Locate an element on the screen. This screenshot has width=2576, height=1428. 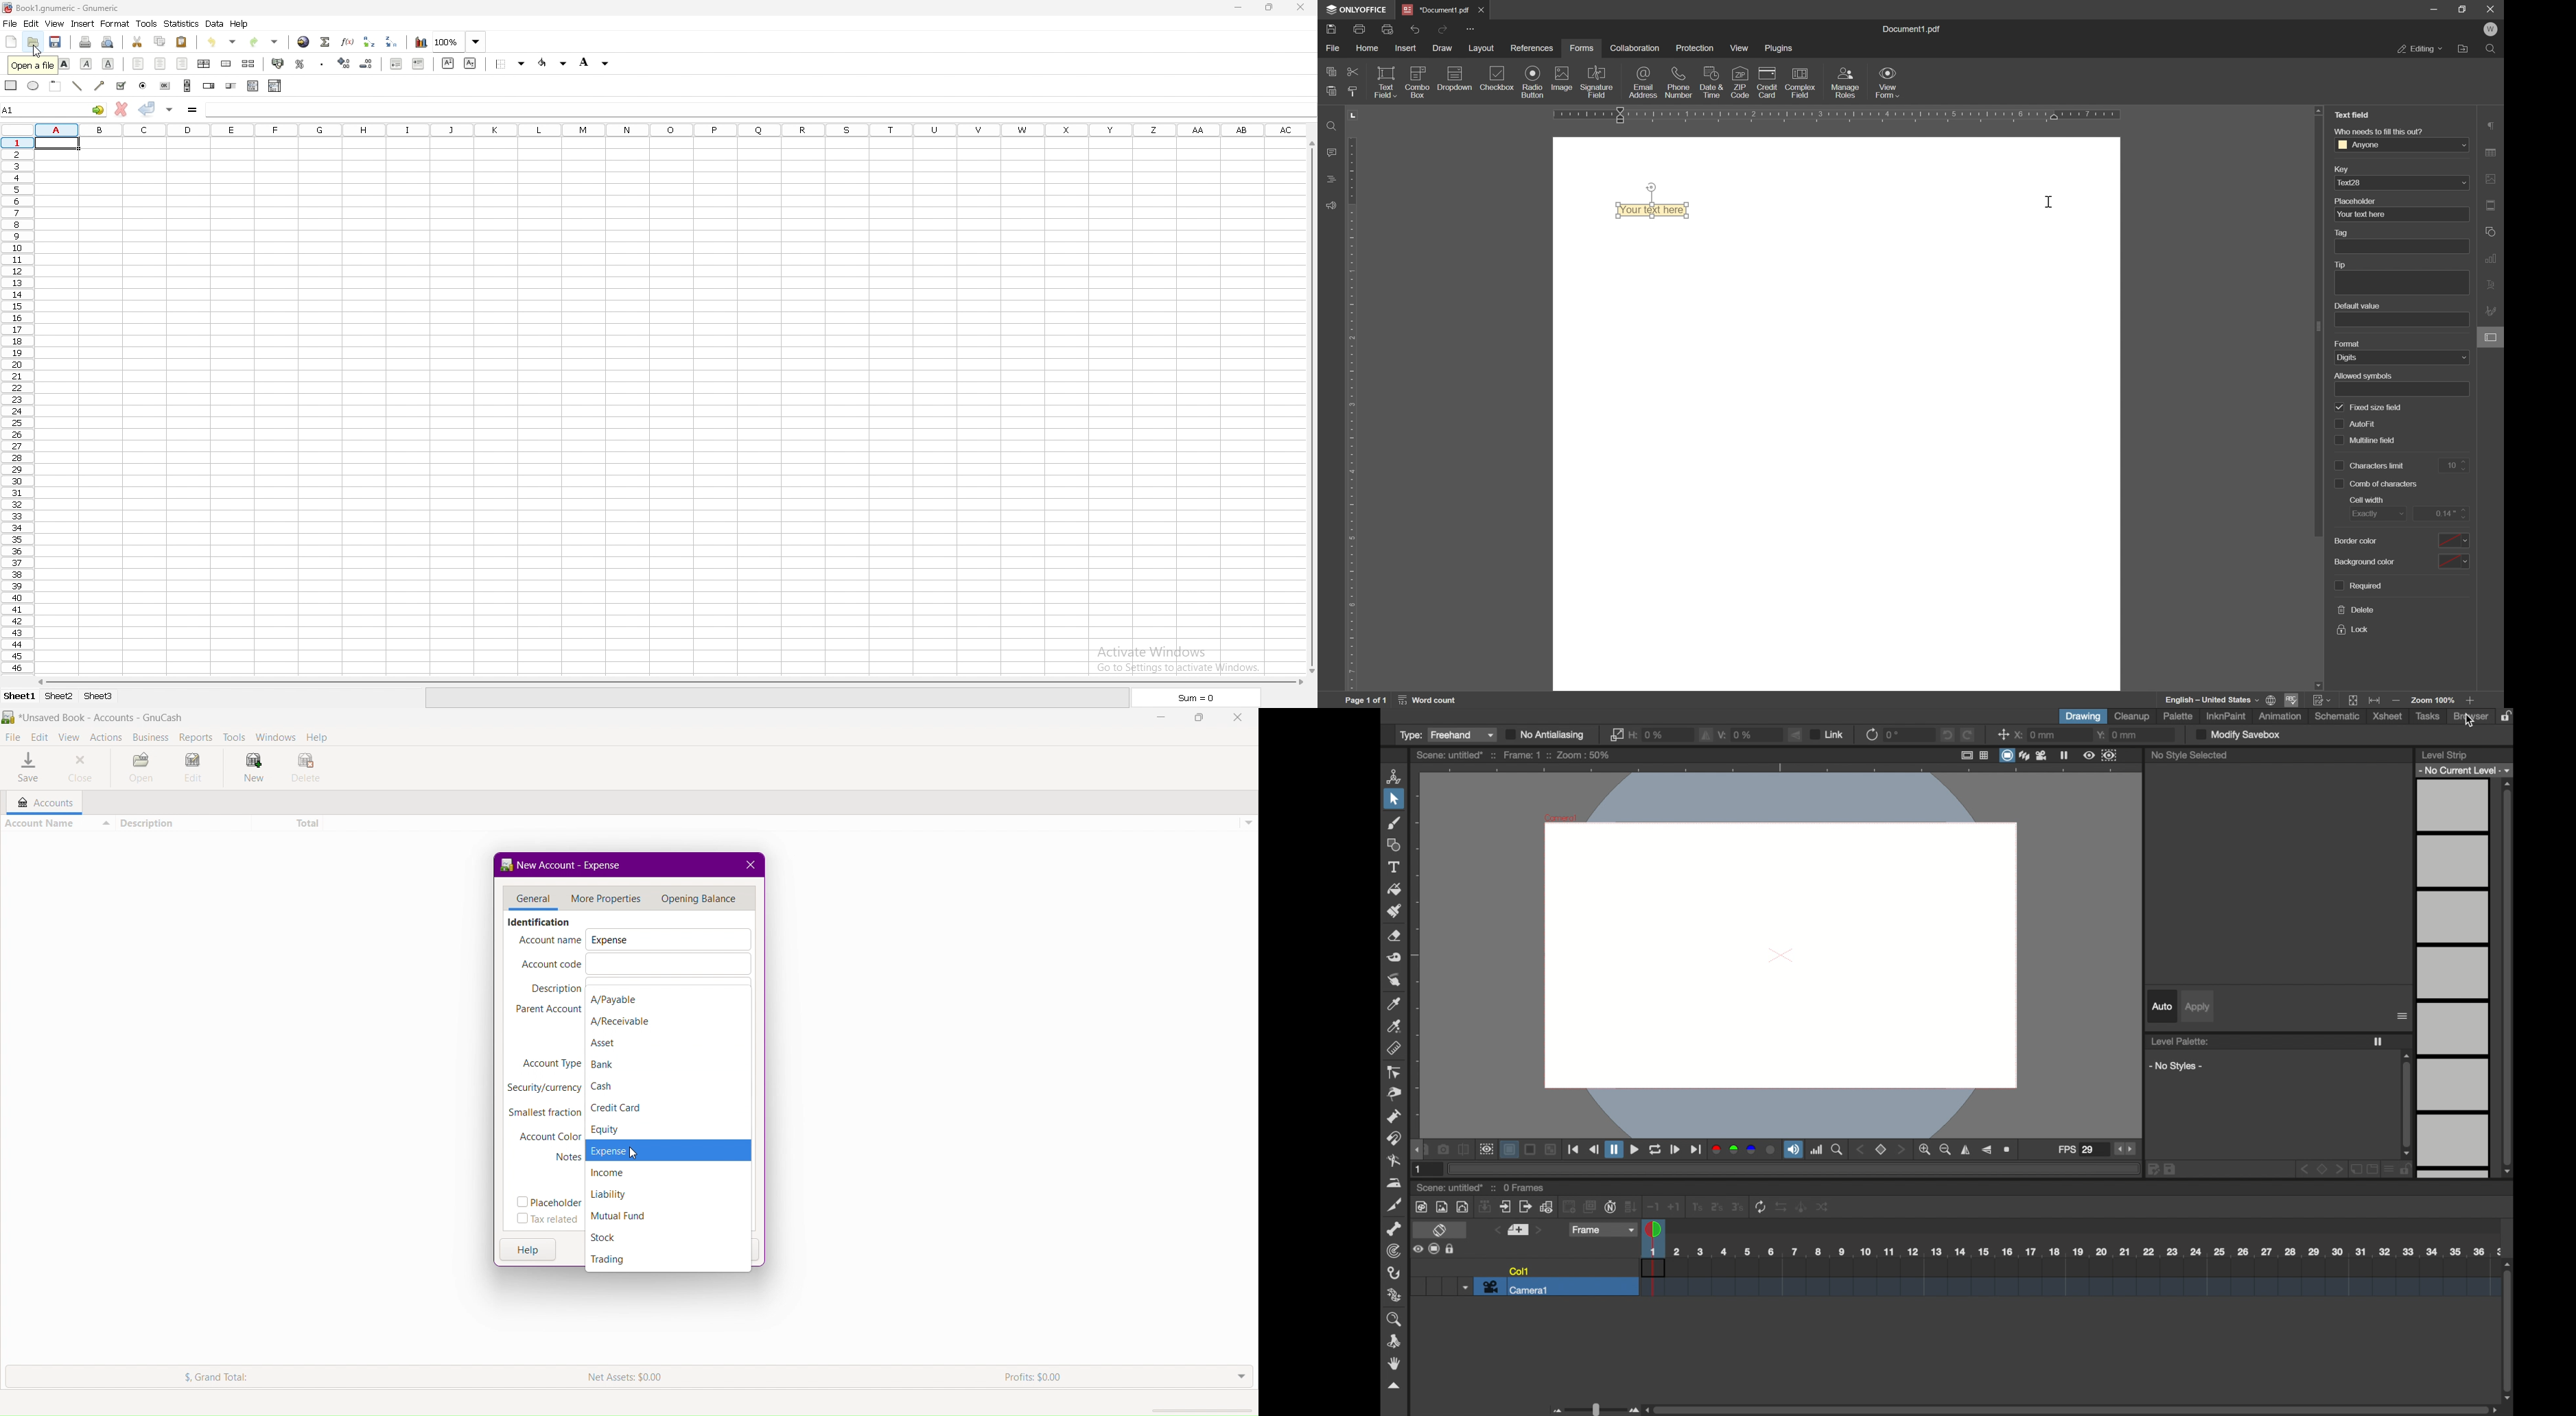
save is located at coordinates (1330, 30).